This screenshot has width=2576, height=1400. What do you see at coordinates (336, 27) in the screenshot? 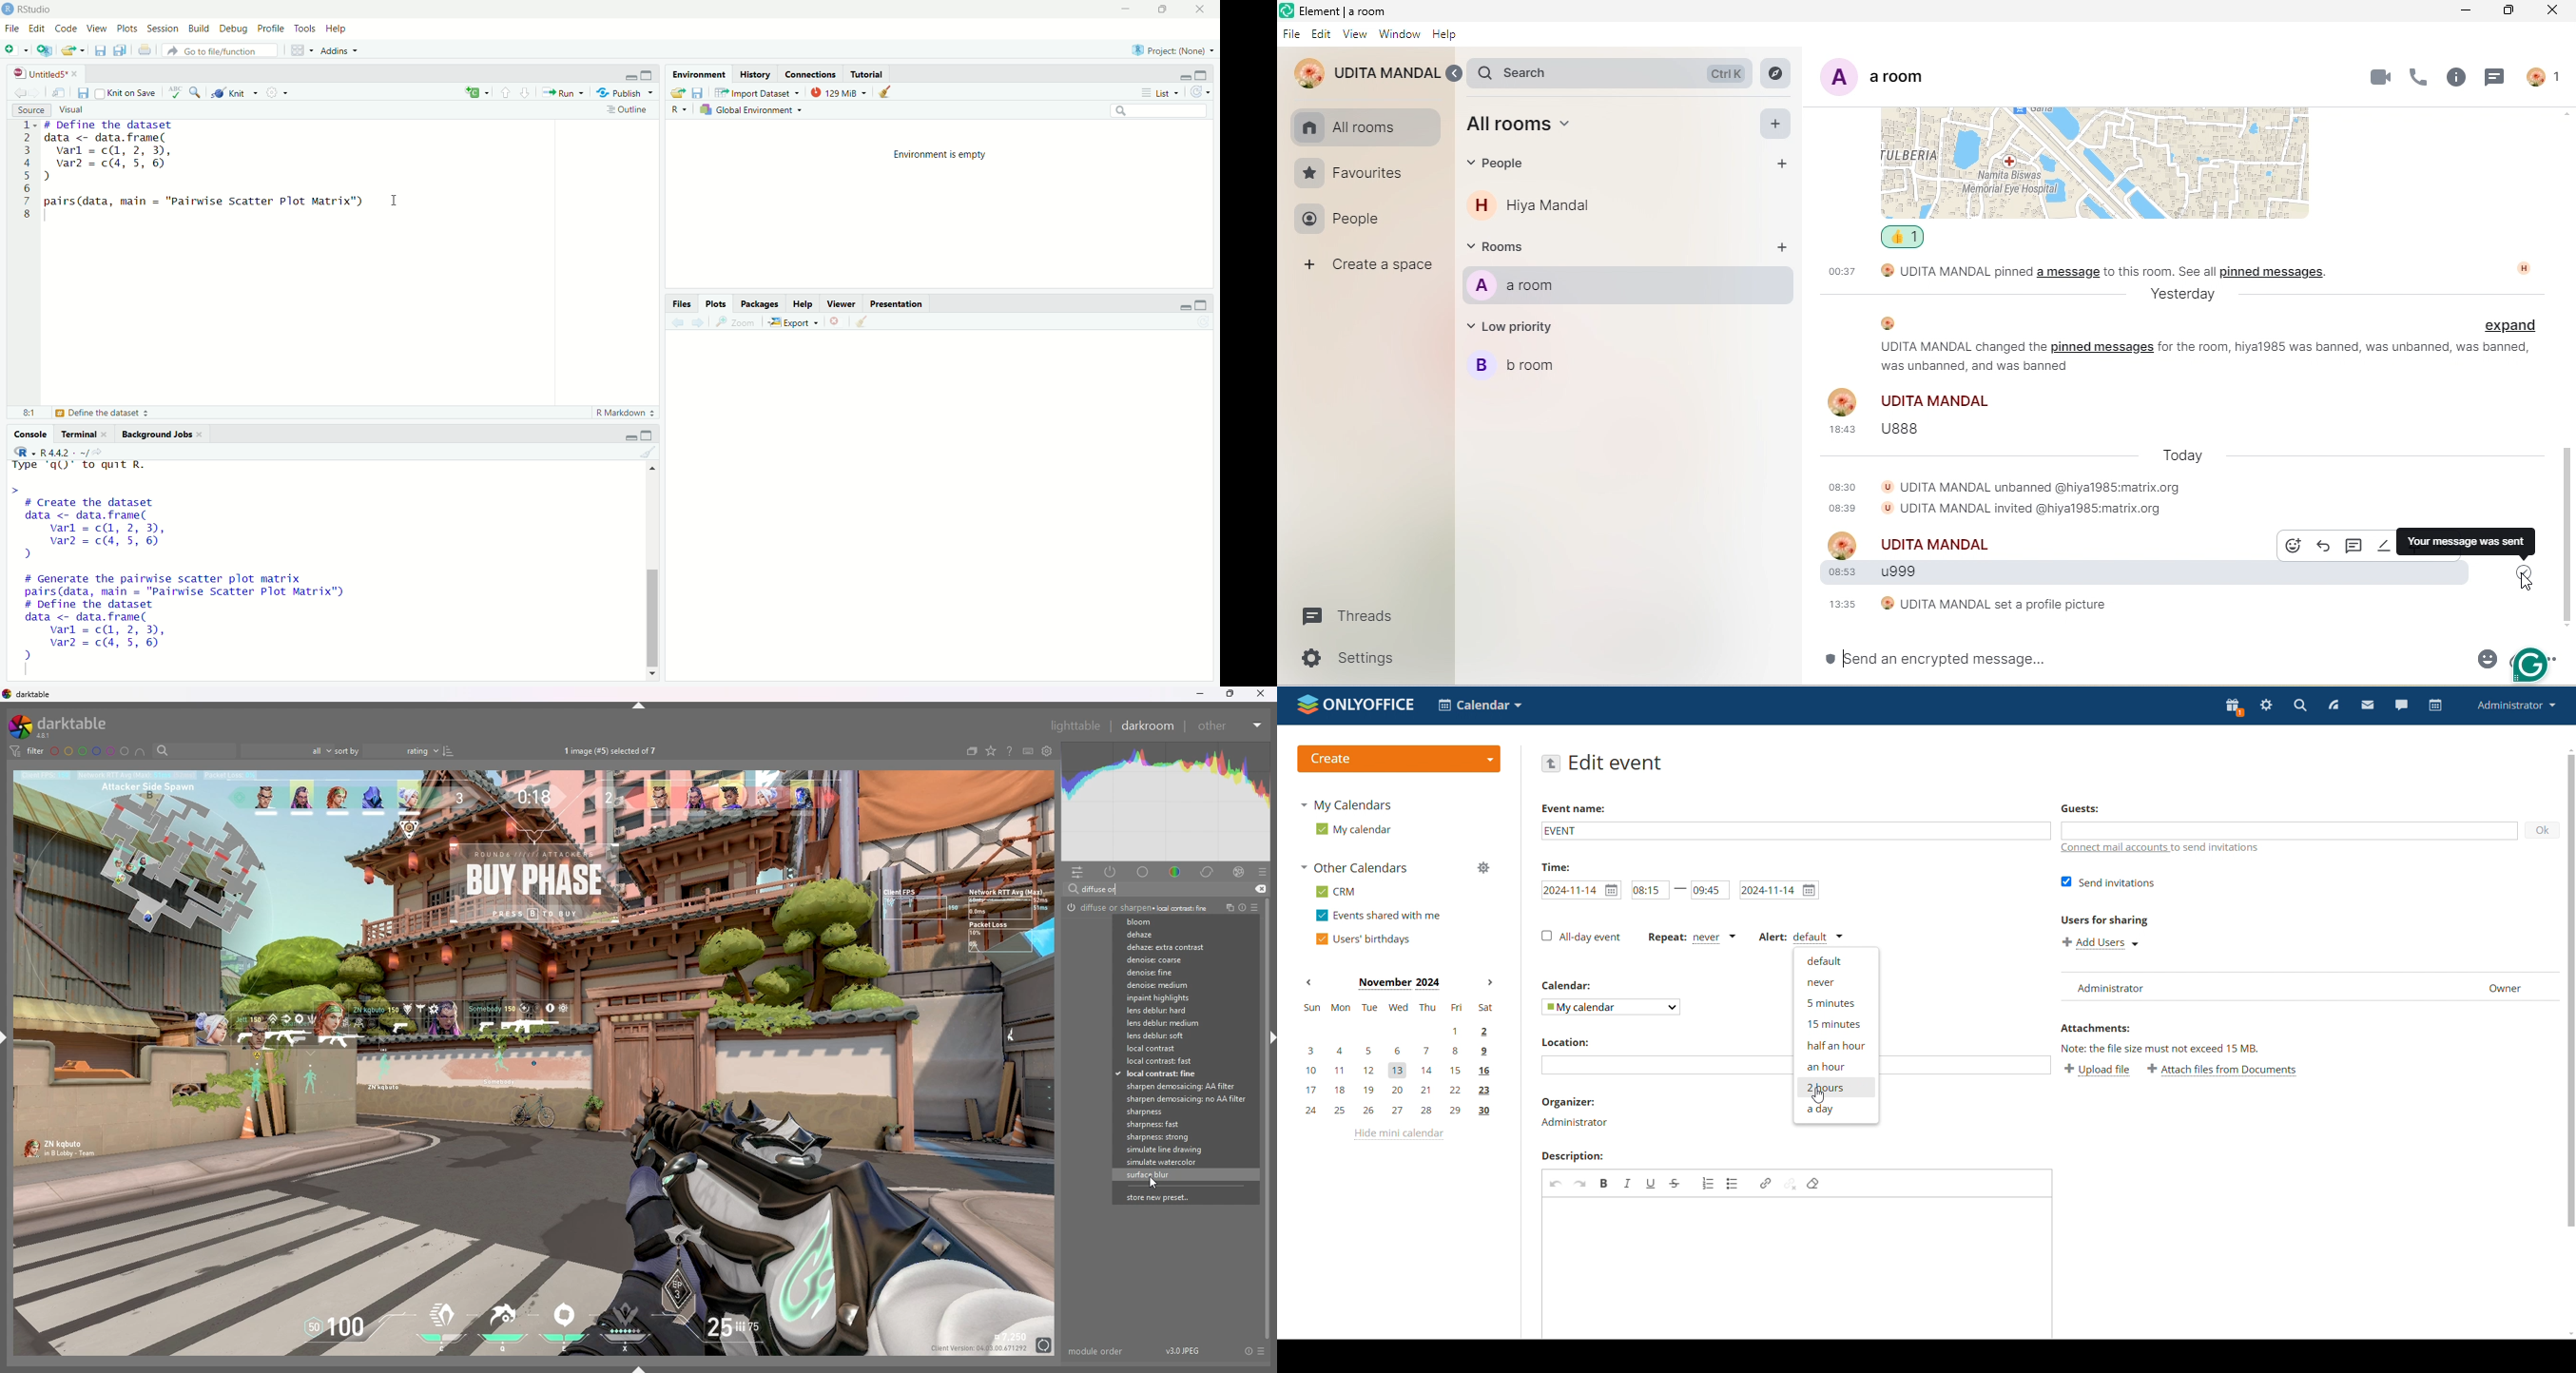
I see `Help` at bounding box center [336, 27].